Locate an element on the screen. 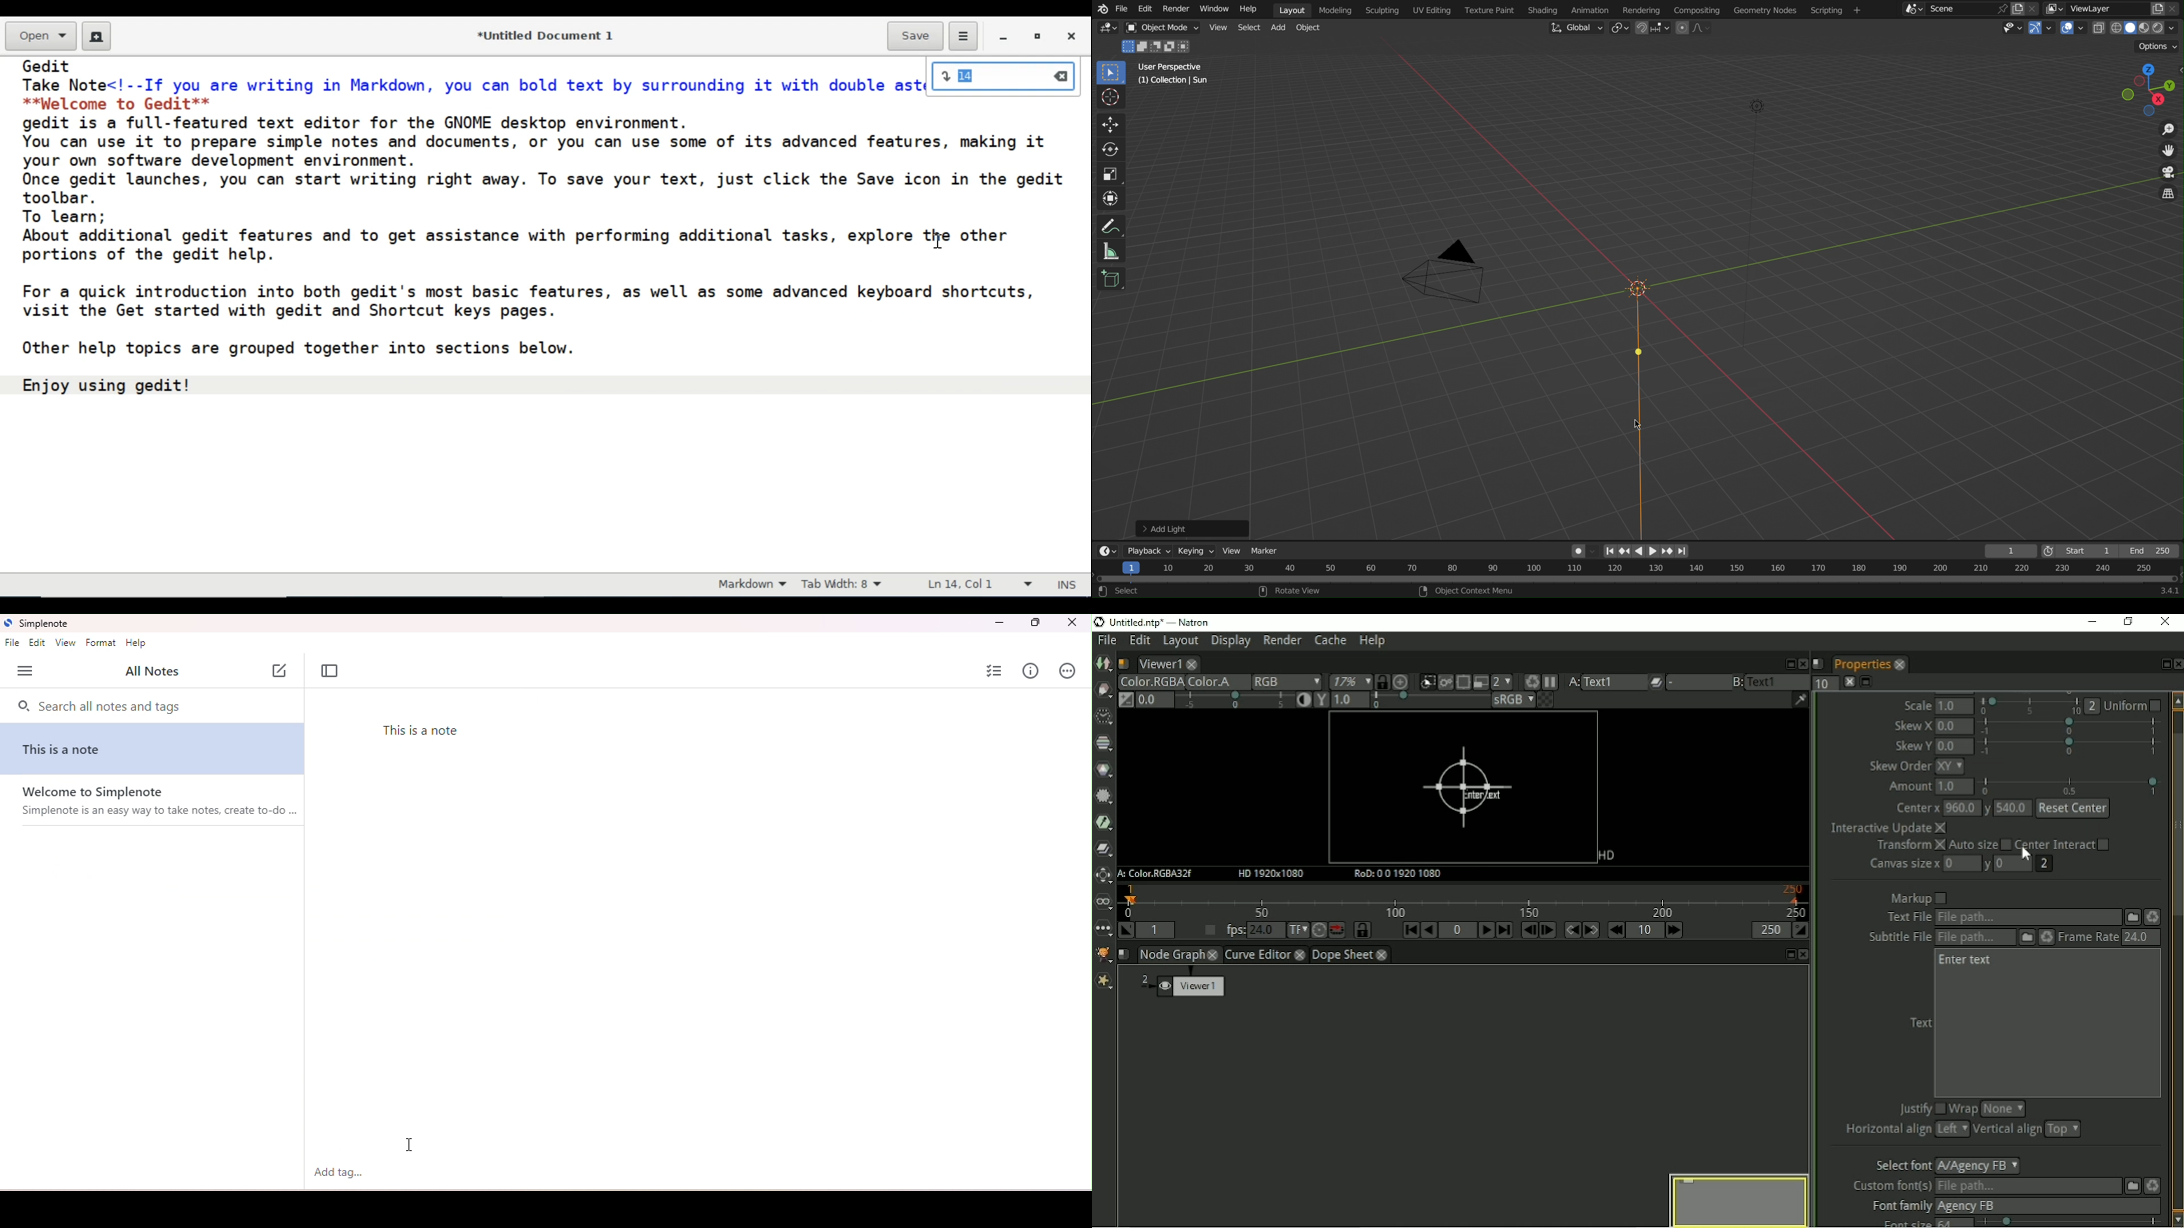 The image size is (2184, 1232). format is located at coordinates (101, 643).